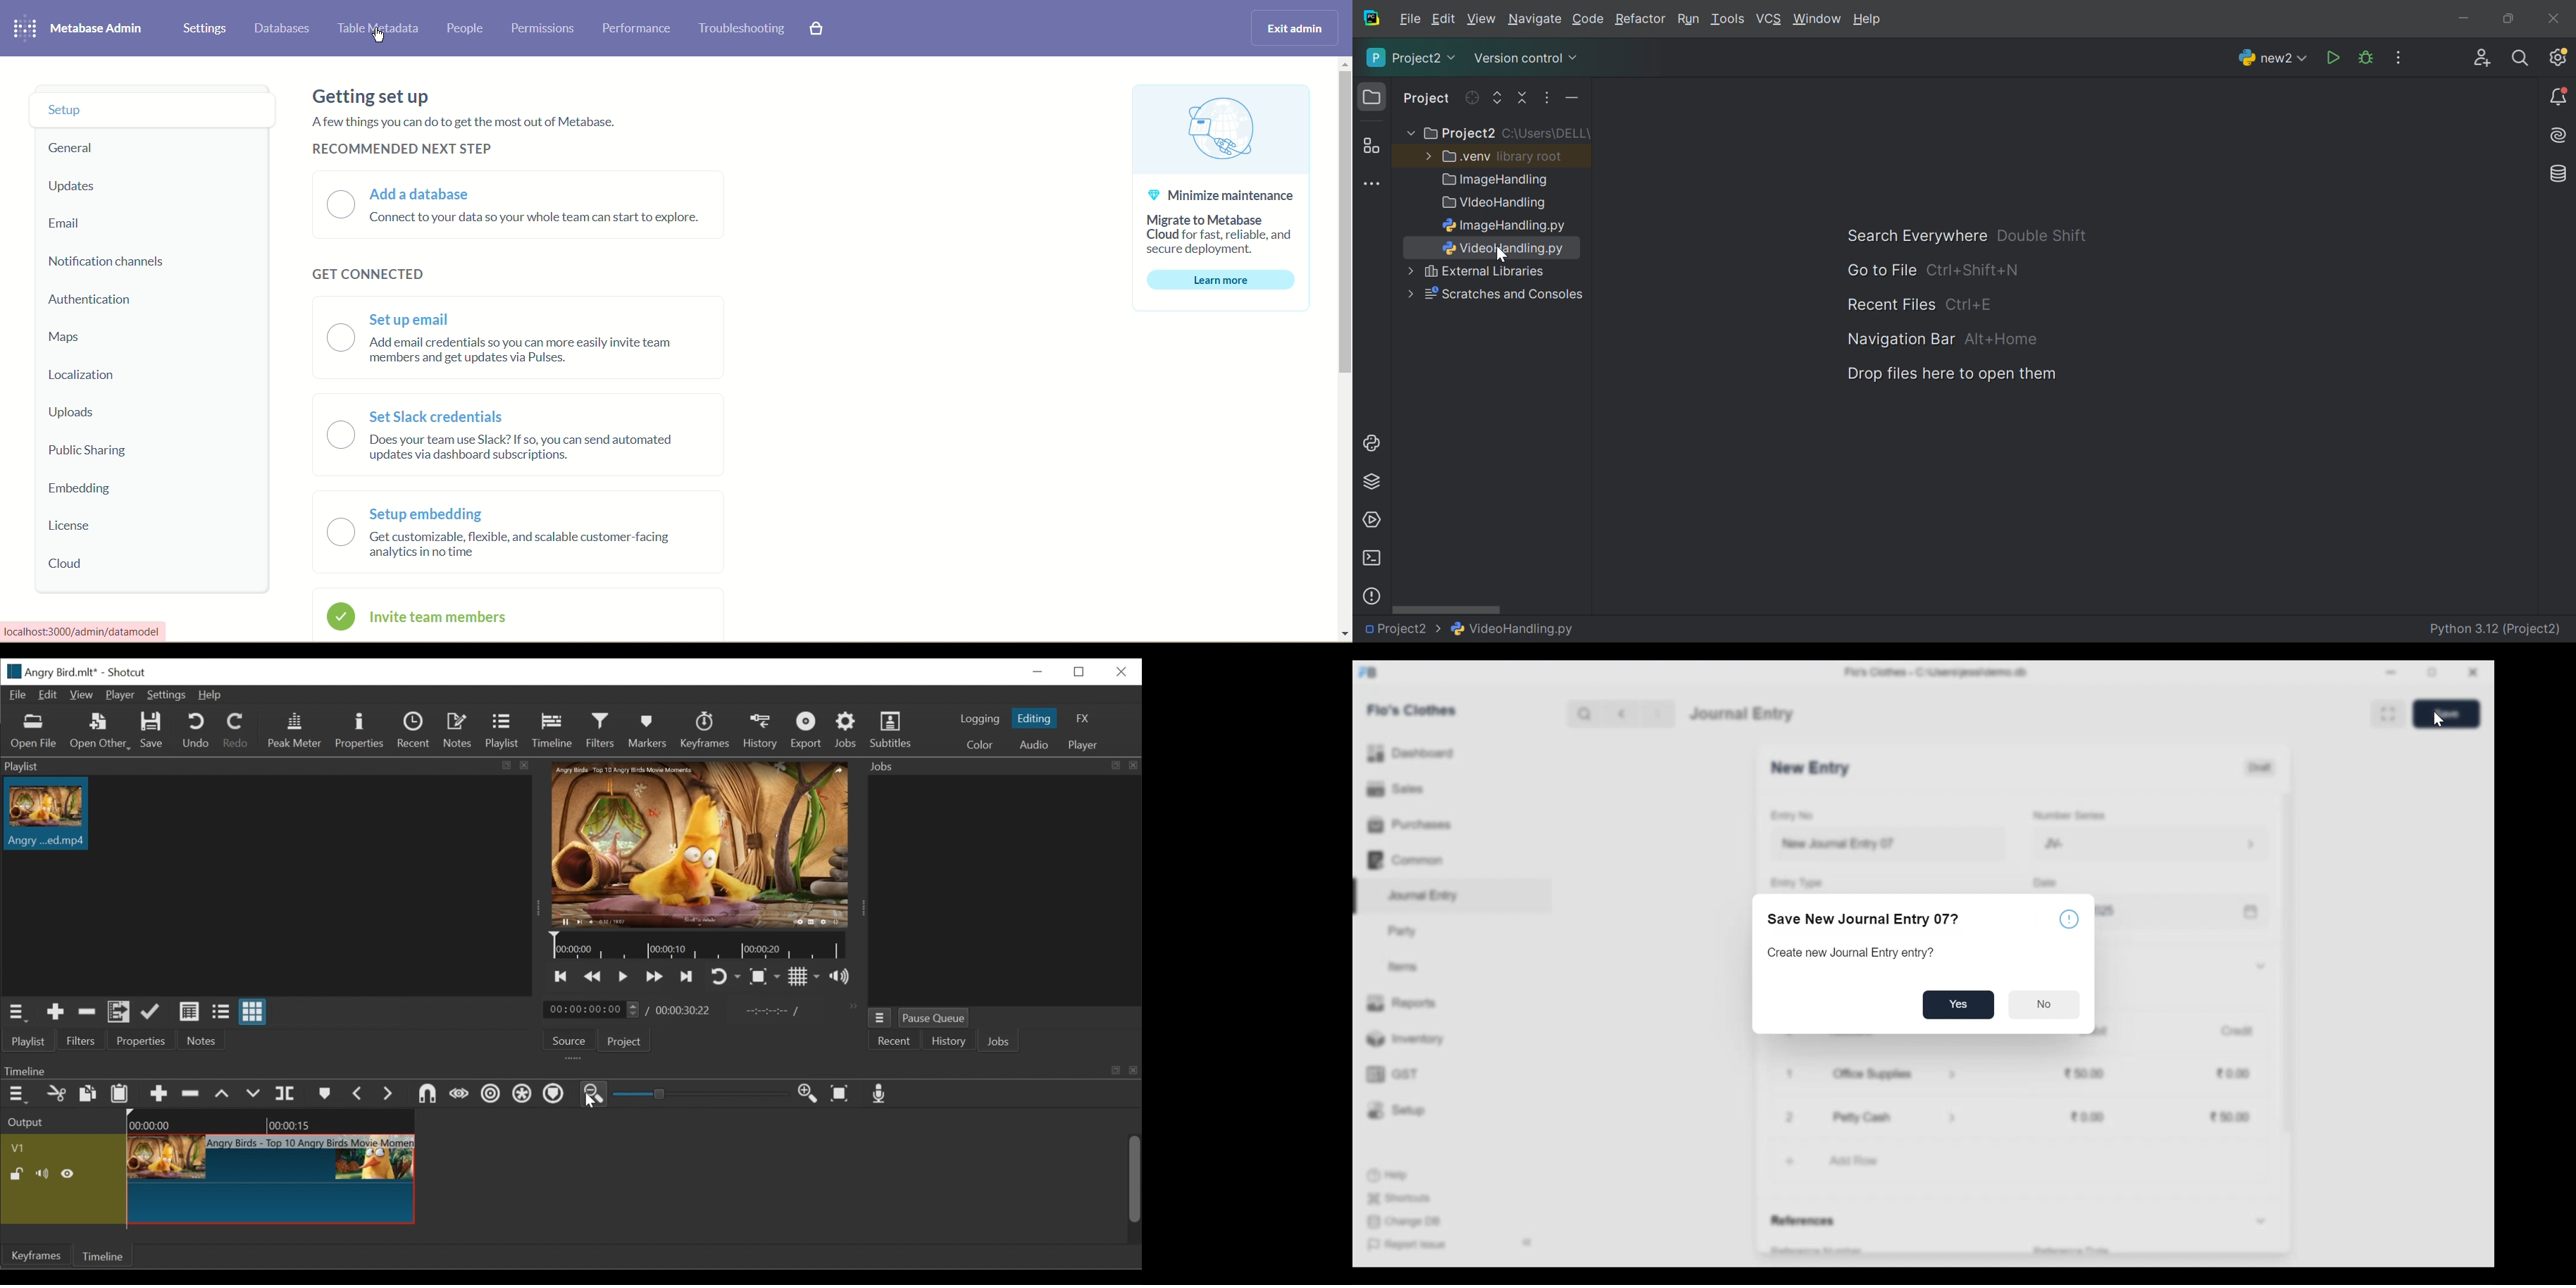 This screenshot has width=2576, height=1288. What do you see at coordinates (361, 731) in the screenshot?
I see `Properties` at bounding box center [361, 731].